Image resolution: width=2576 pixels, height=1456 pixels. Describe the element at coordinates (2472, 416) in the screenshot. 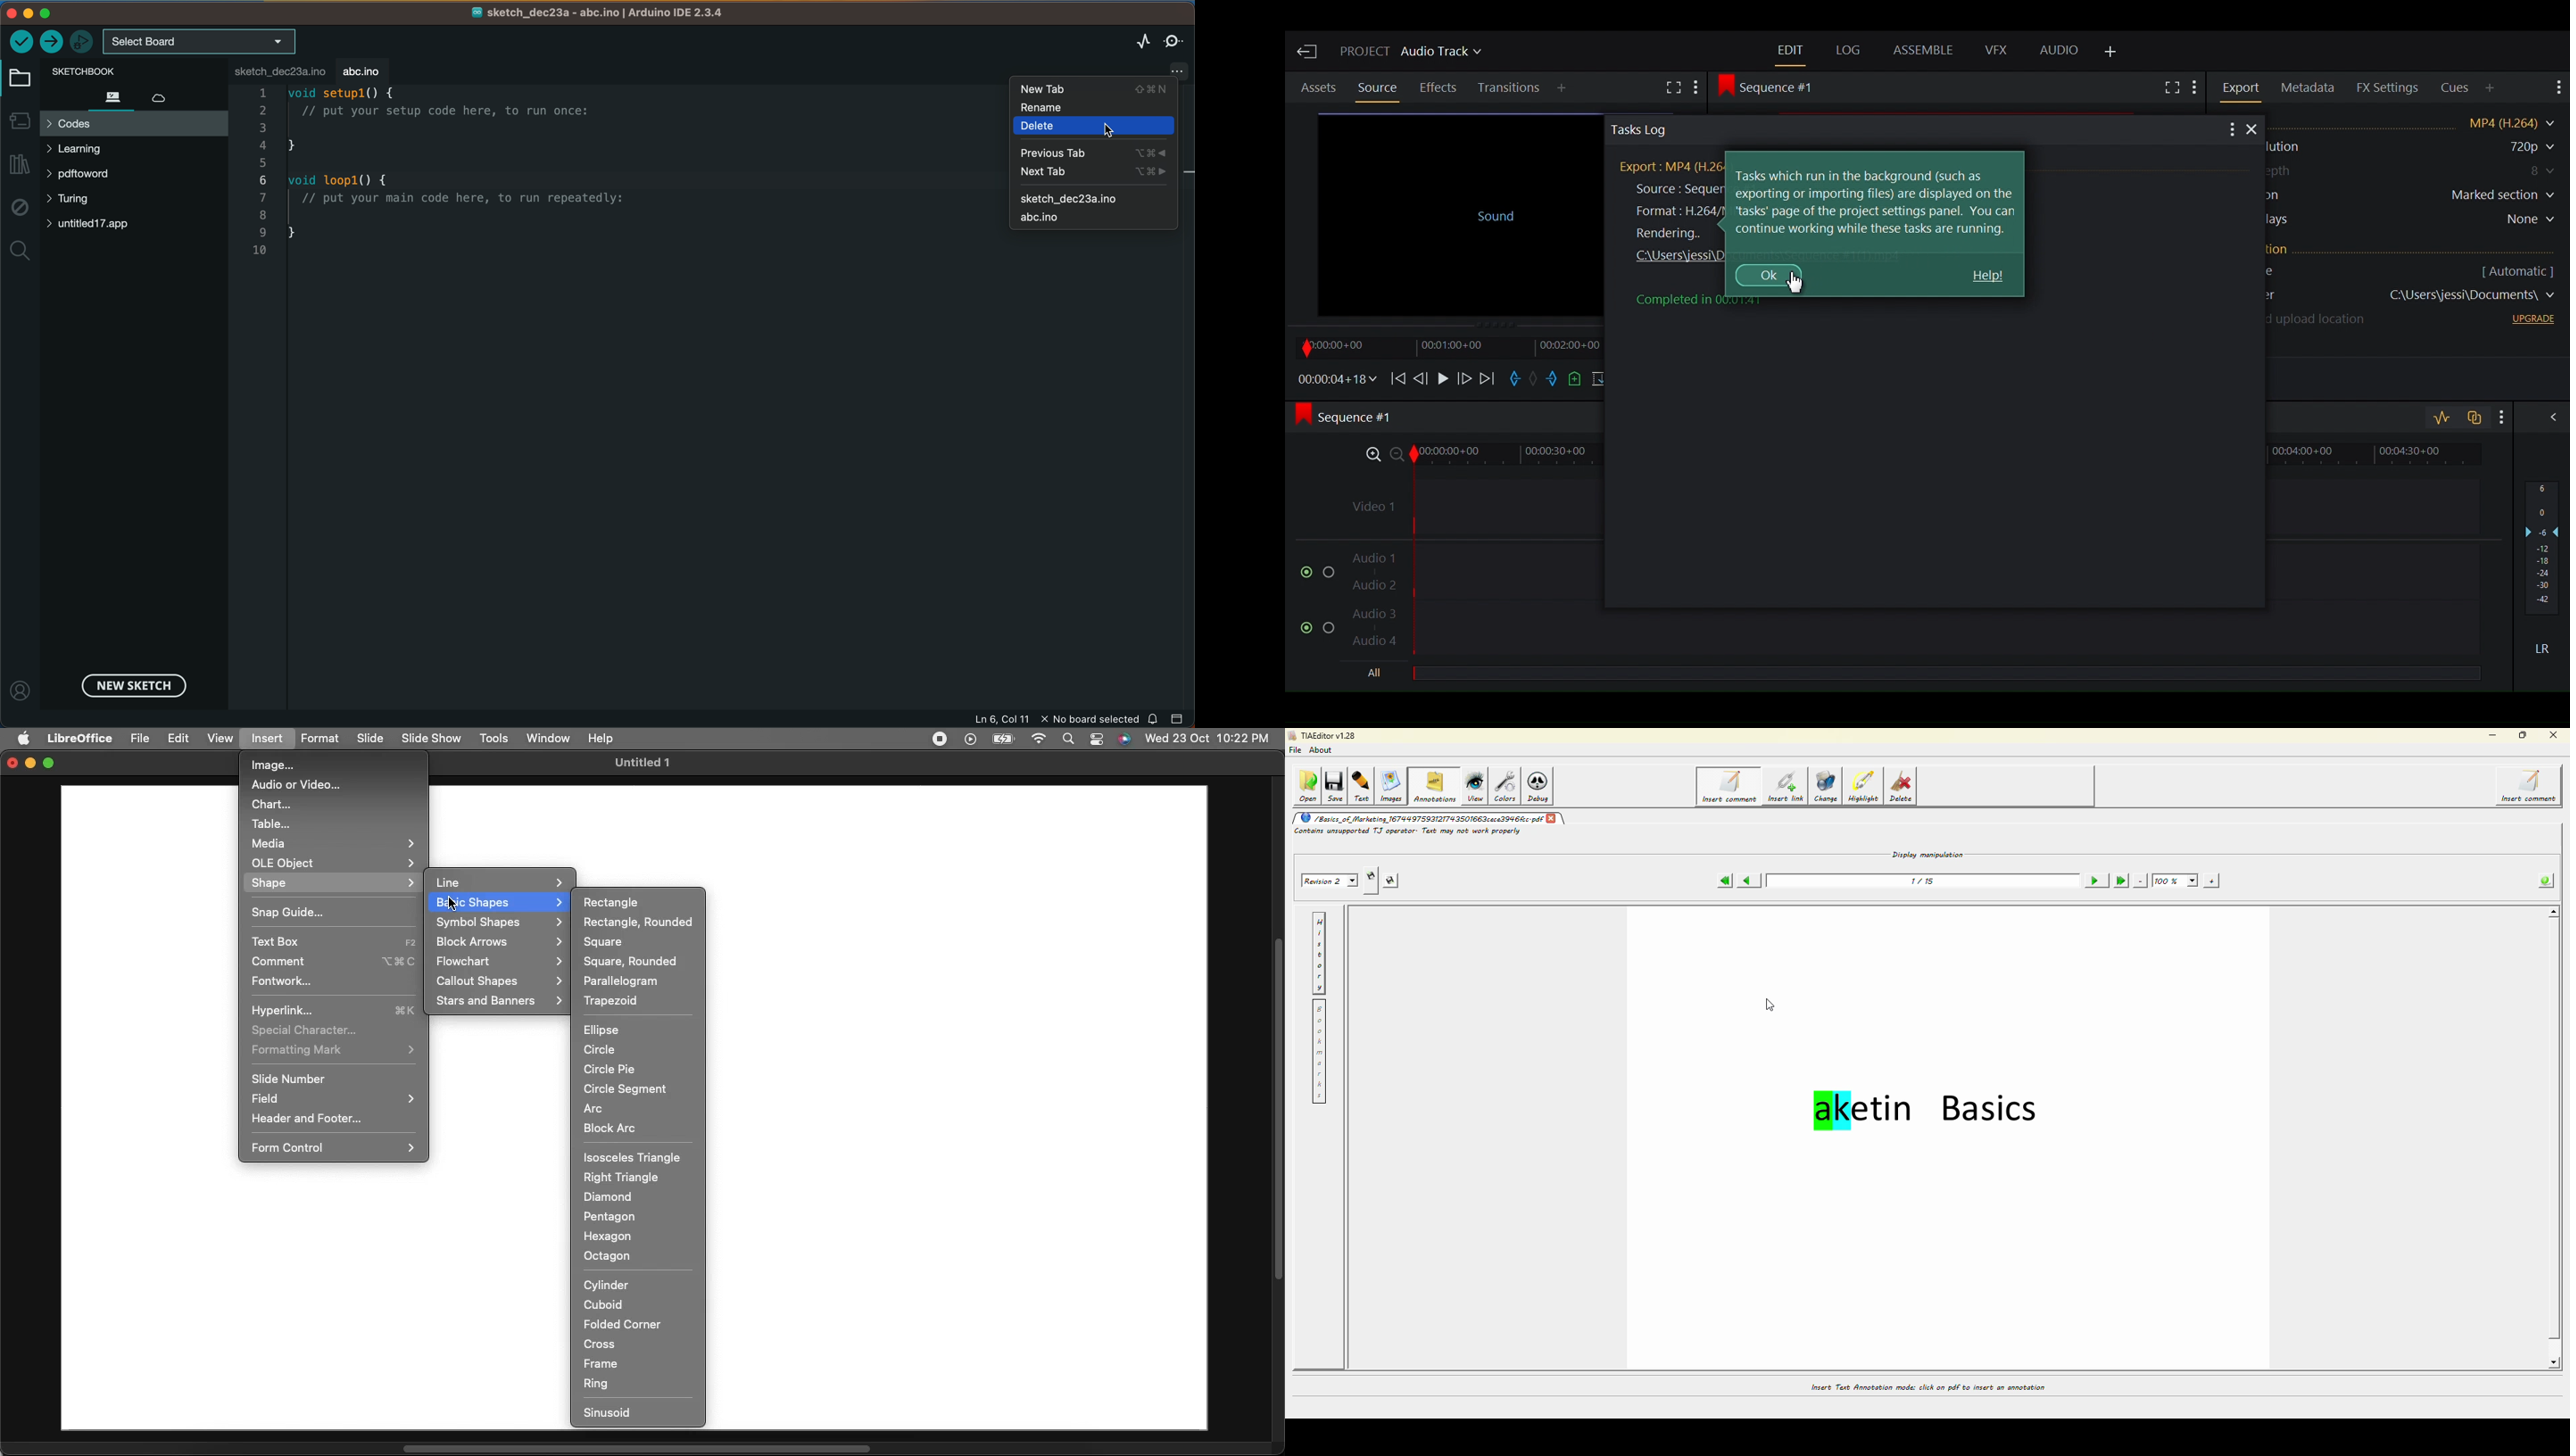

I see `Toggle audio track sync` at that location.